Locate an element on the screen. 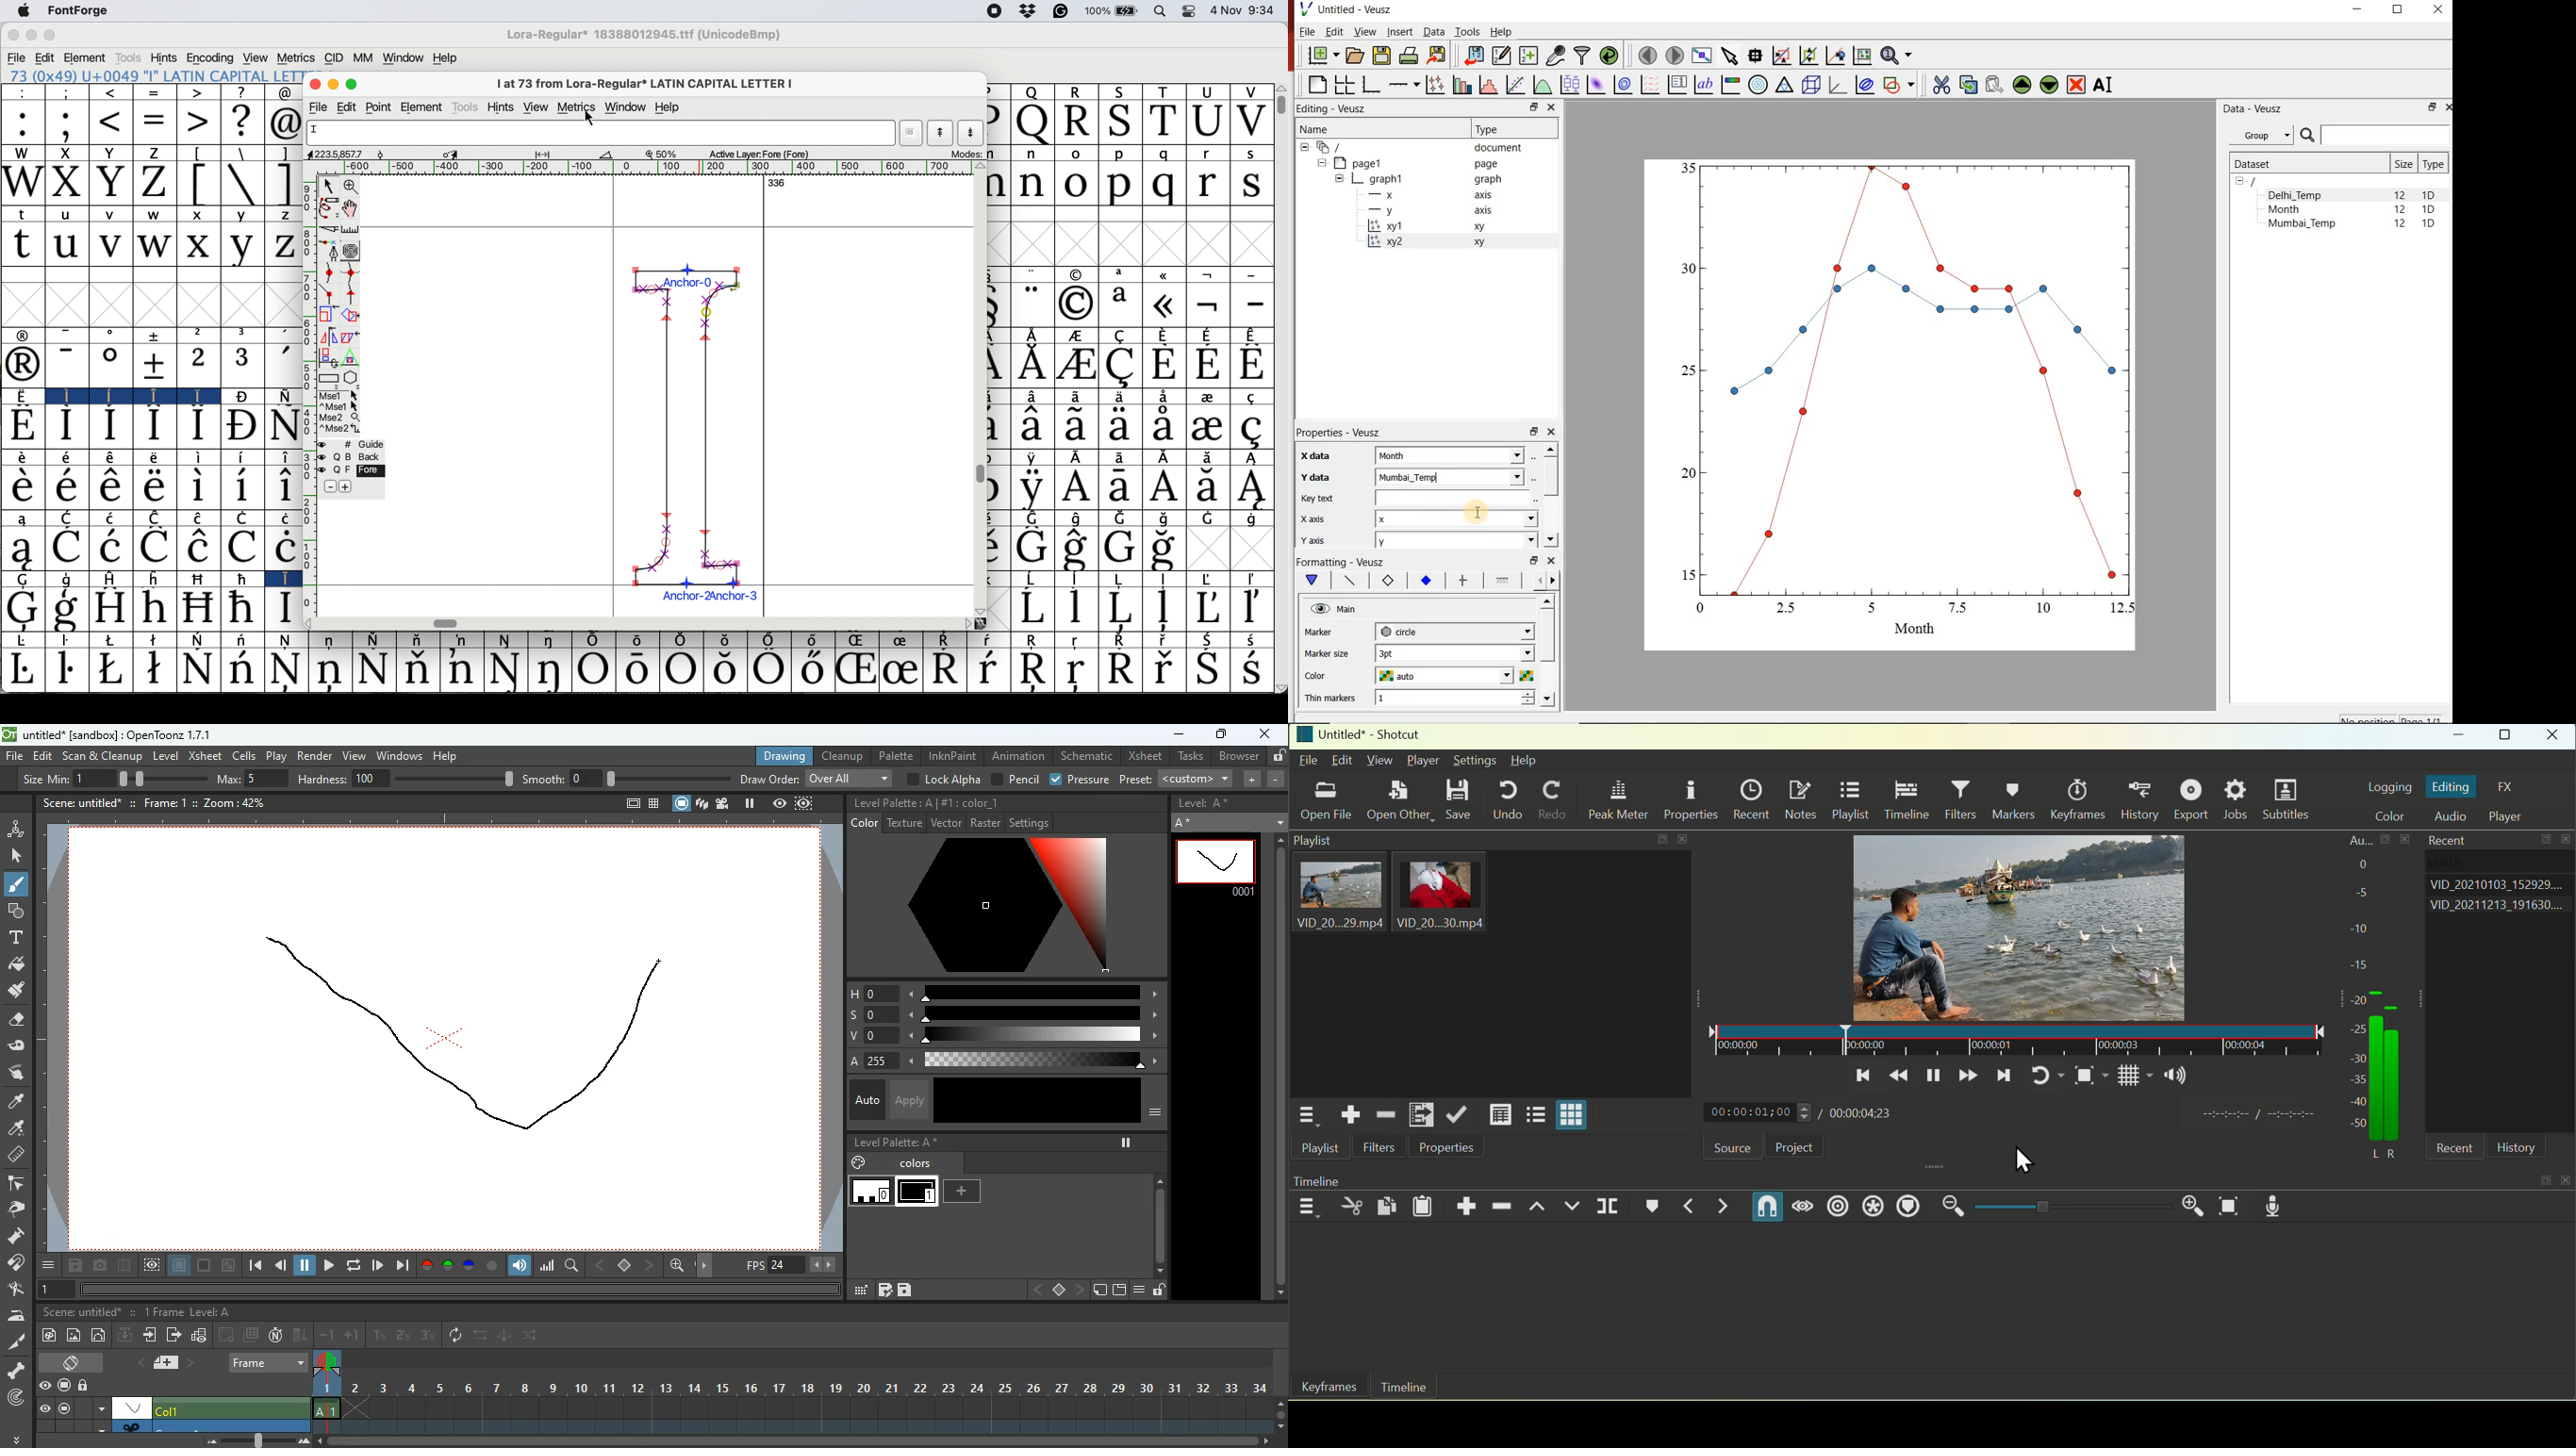 This screenshot has height=1456, width=2576. hints is located at coordinates (165, 58).